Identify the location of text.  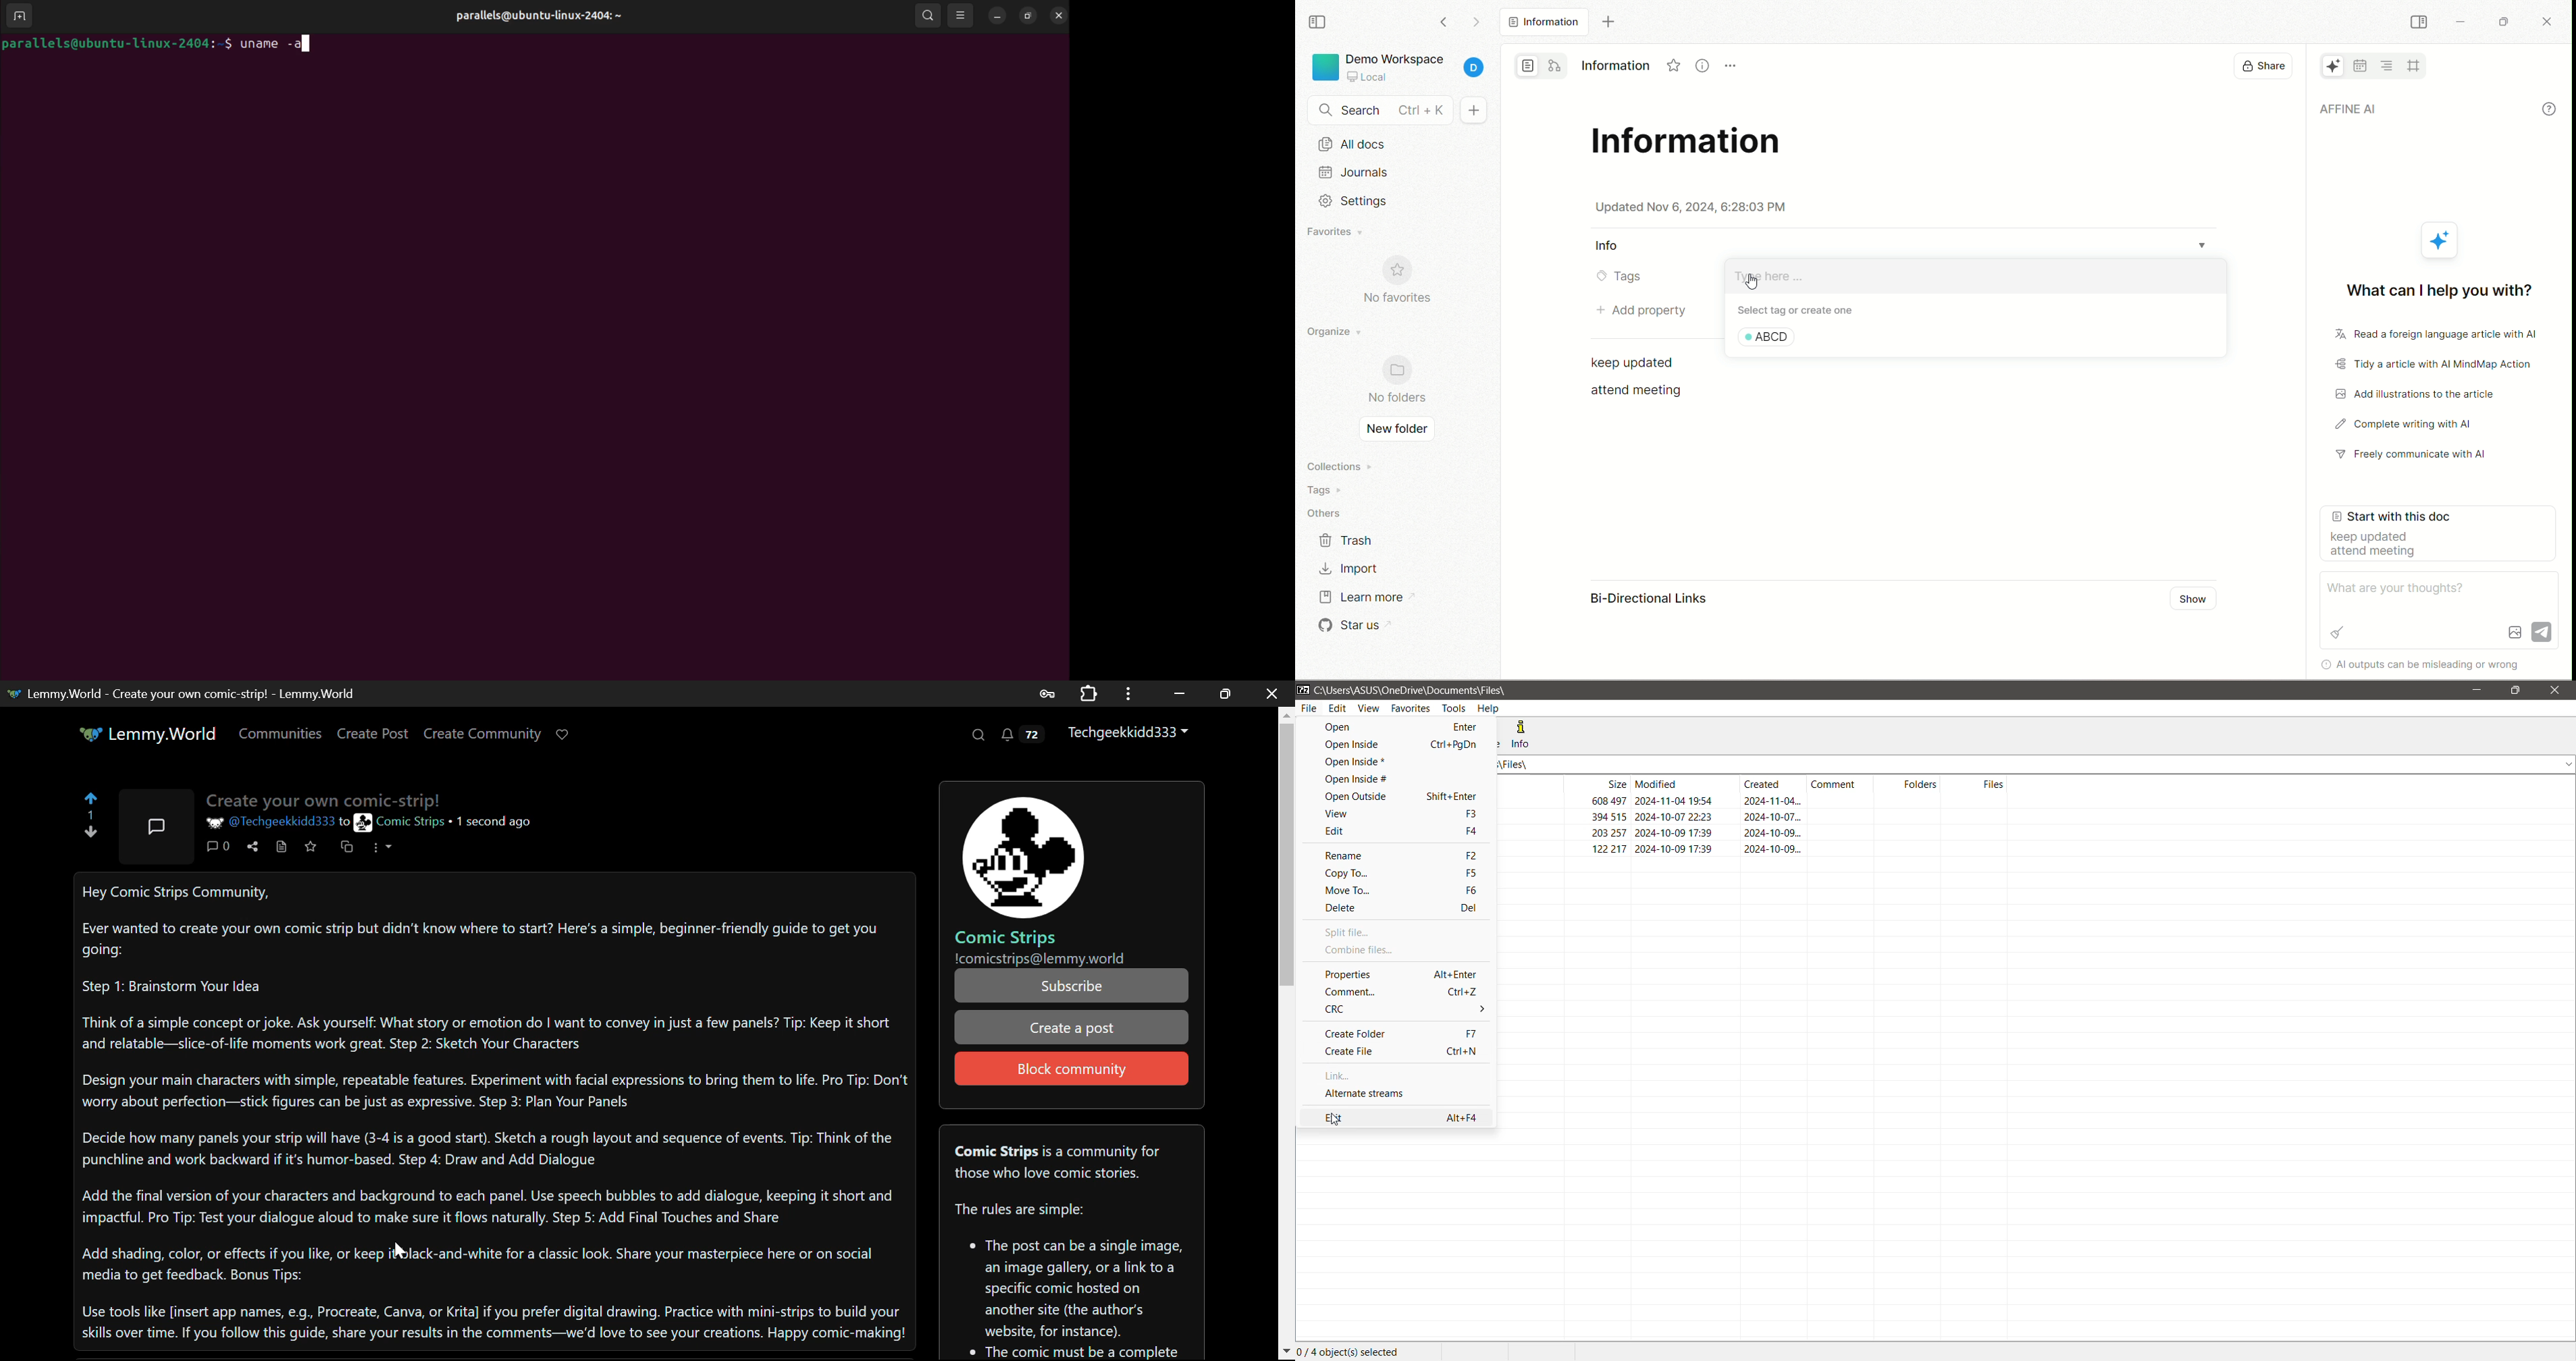
(1639, 392).